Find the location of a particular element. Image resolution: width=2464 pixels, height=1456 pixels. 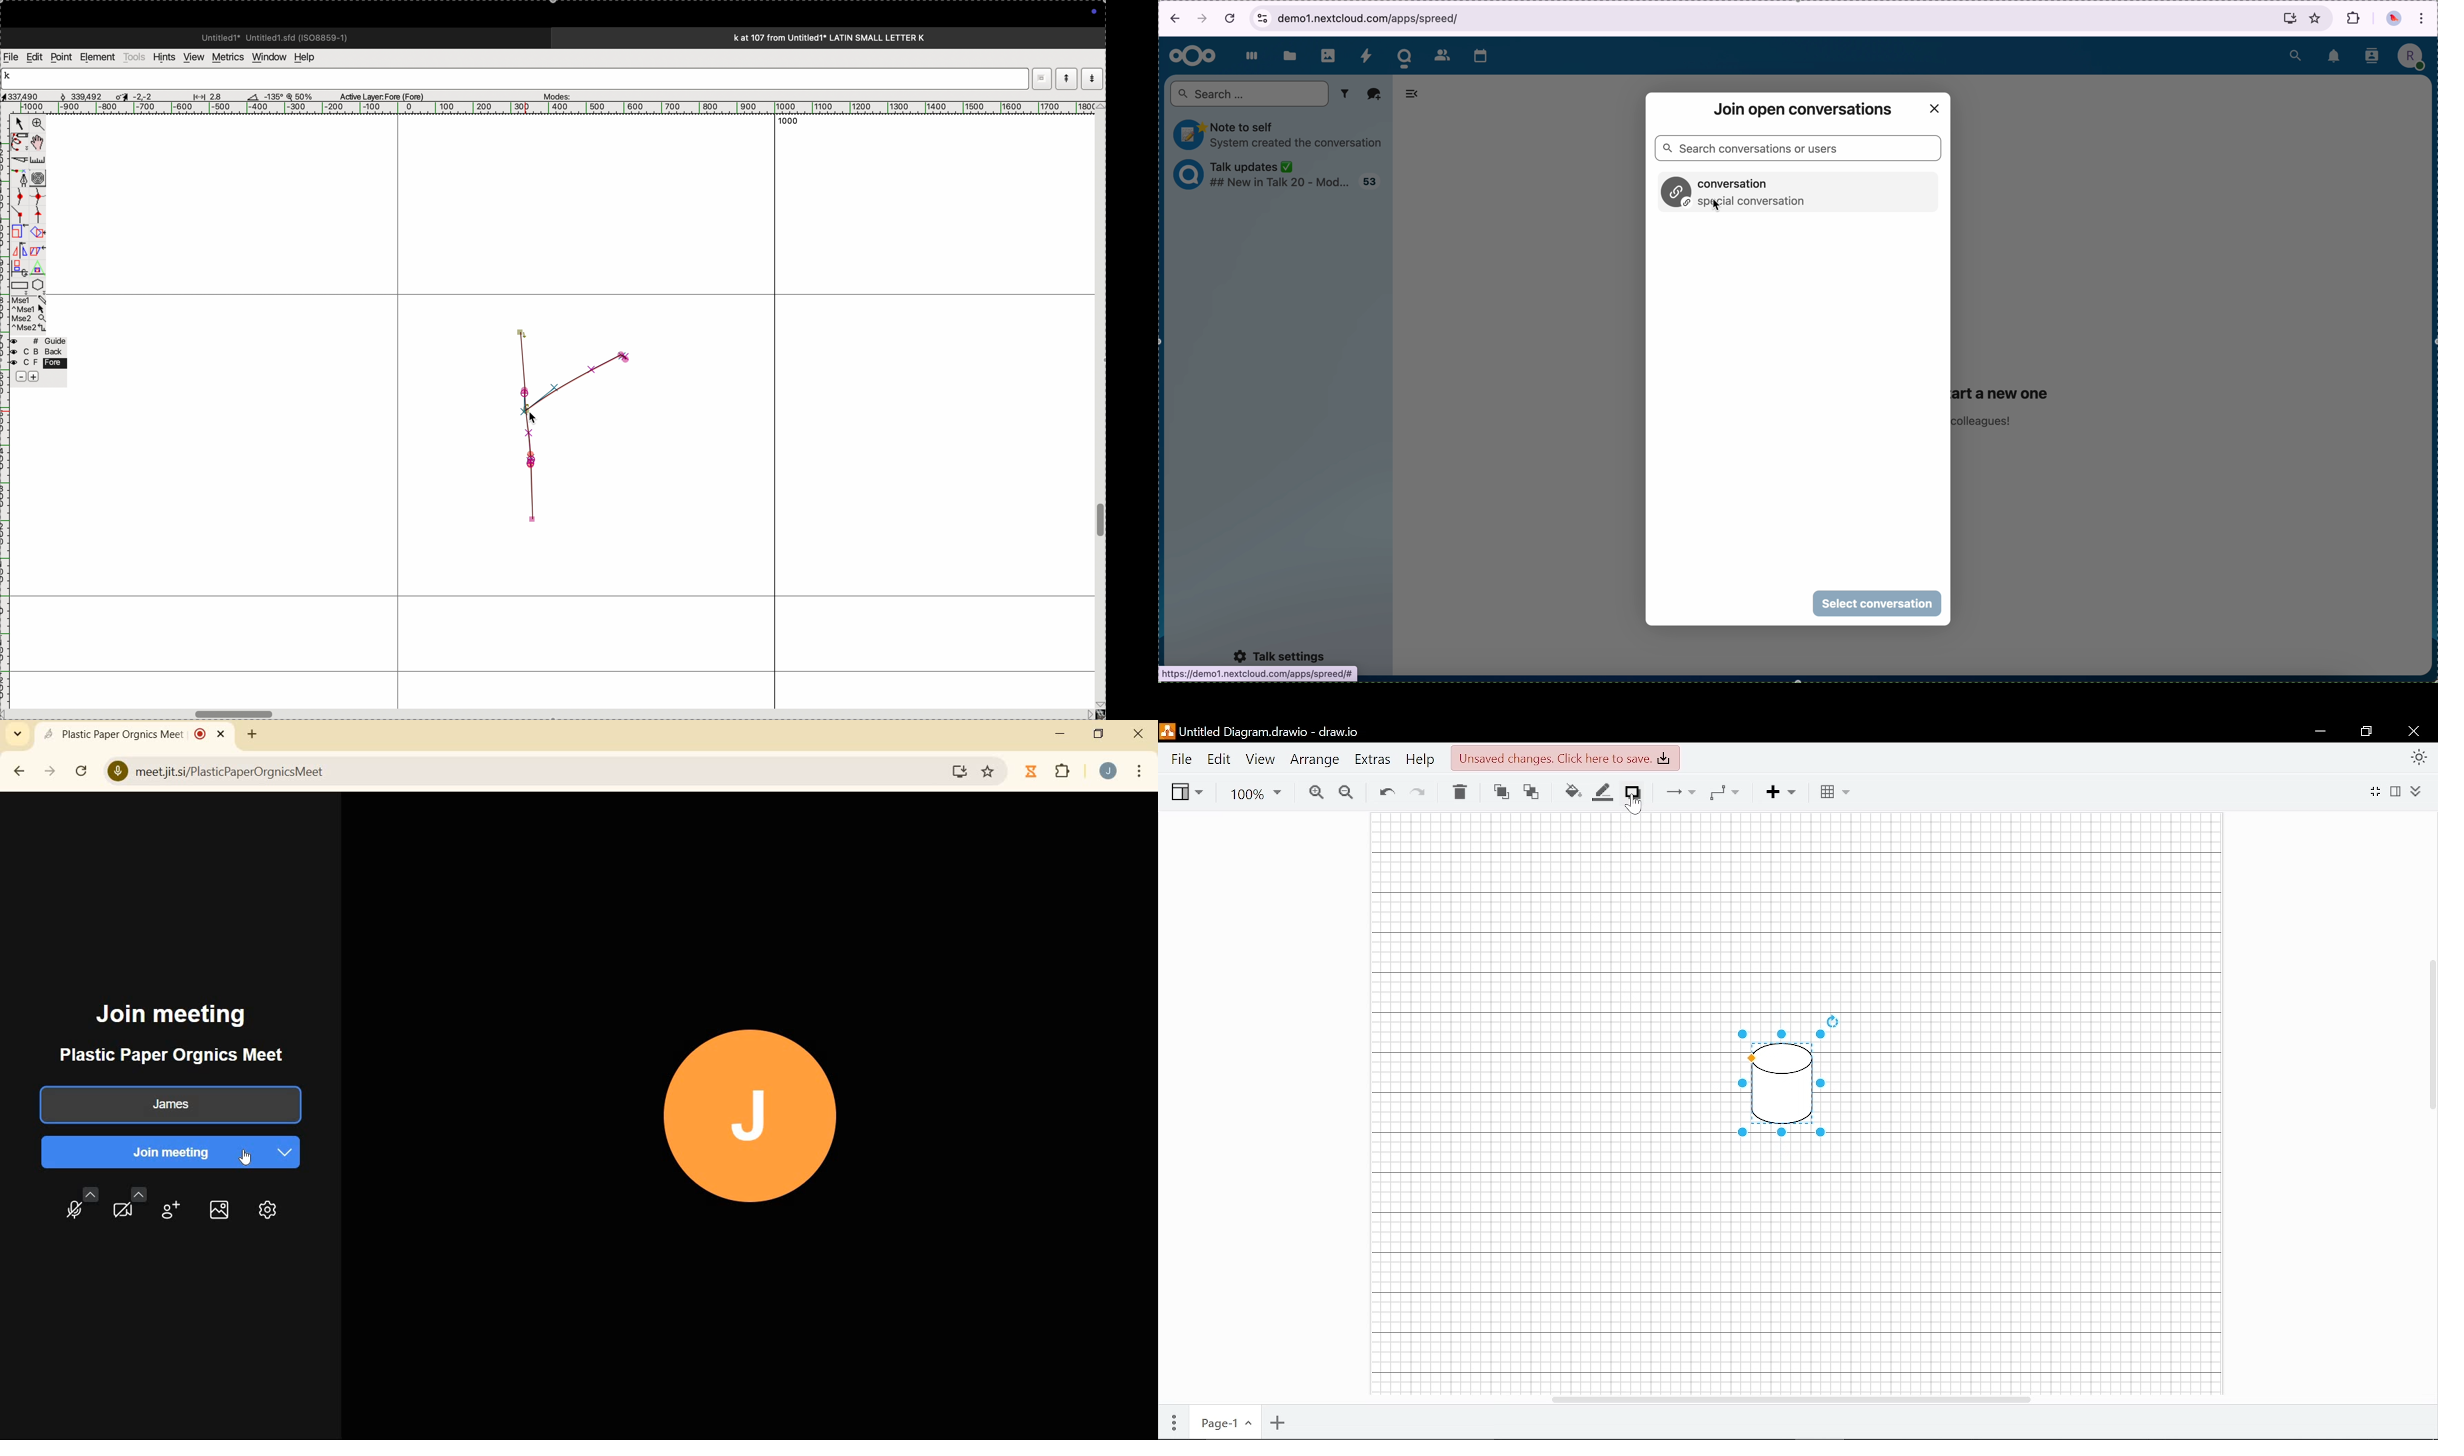

select background is located at coordinates (218, 1210).